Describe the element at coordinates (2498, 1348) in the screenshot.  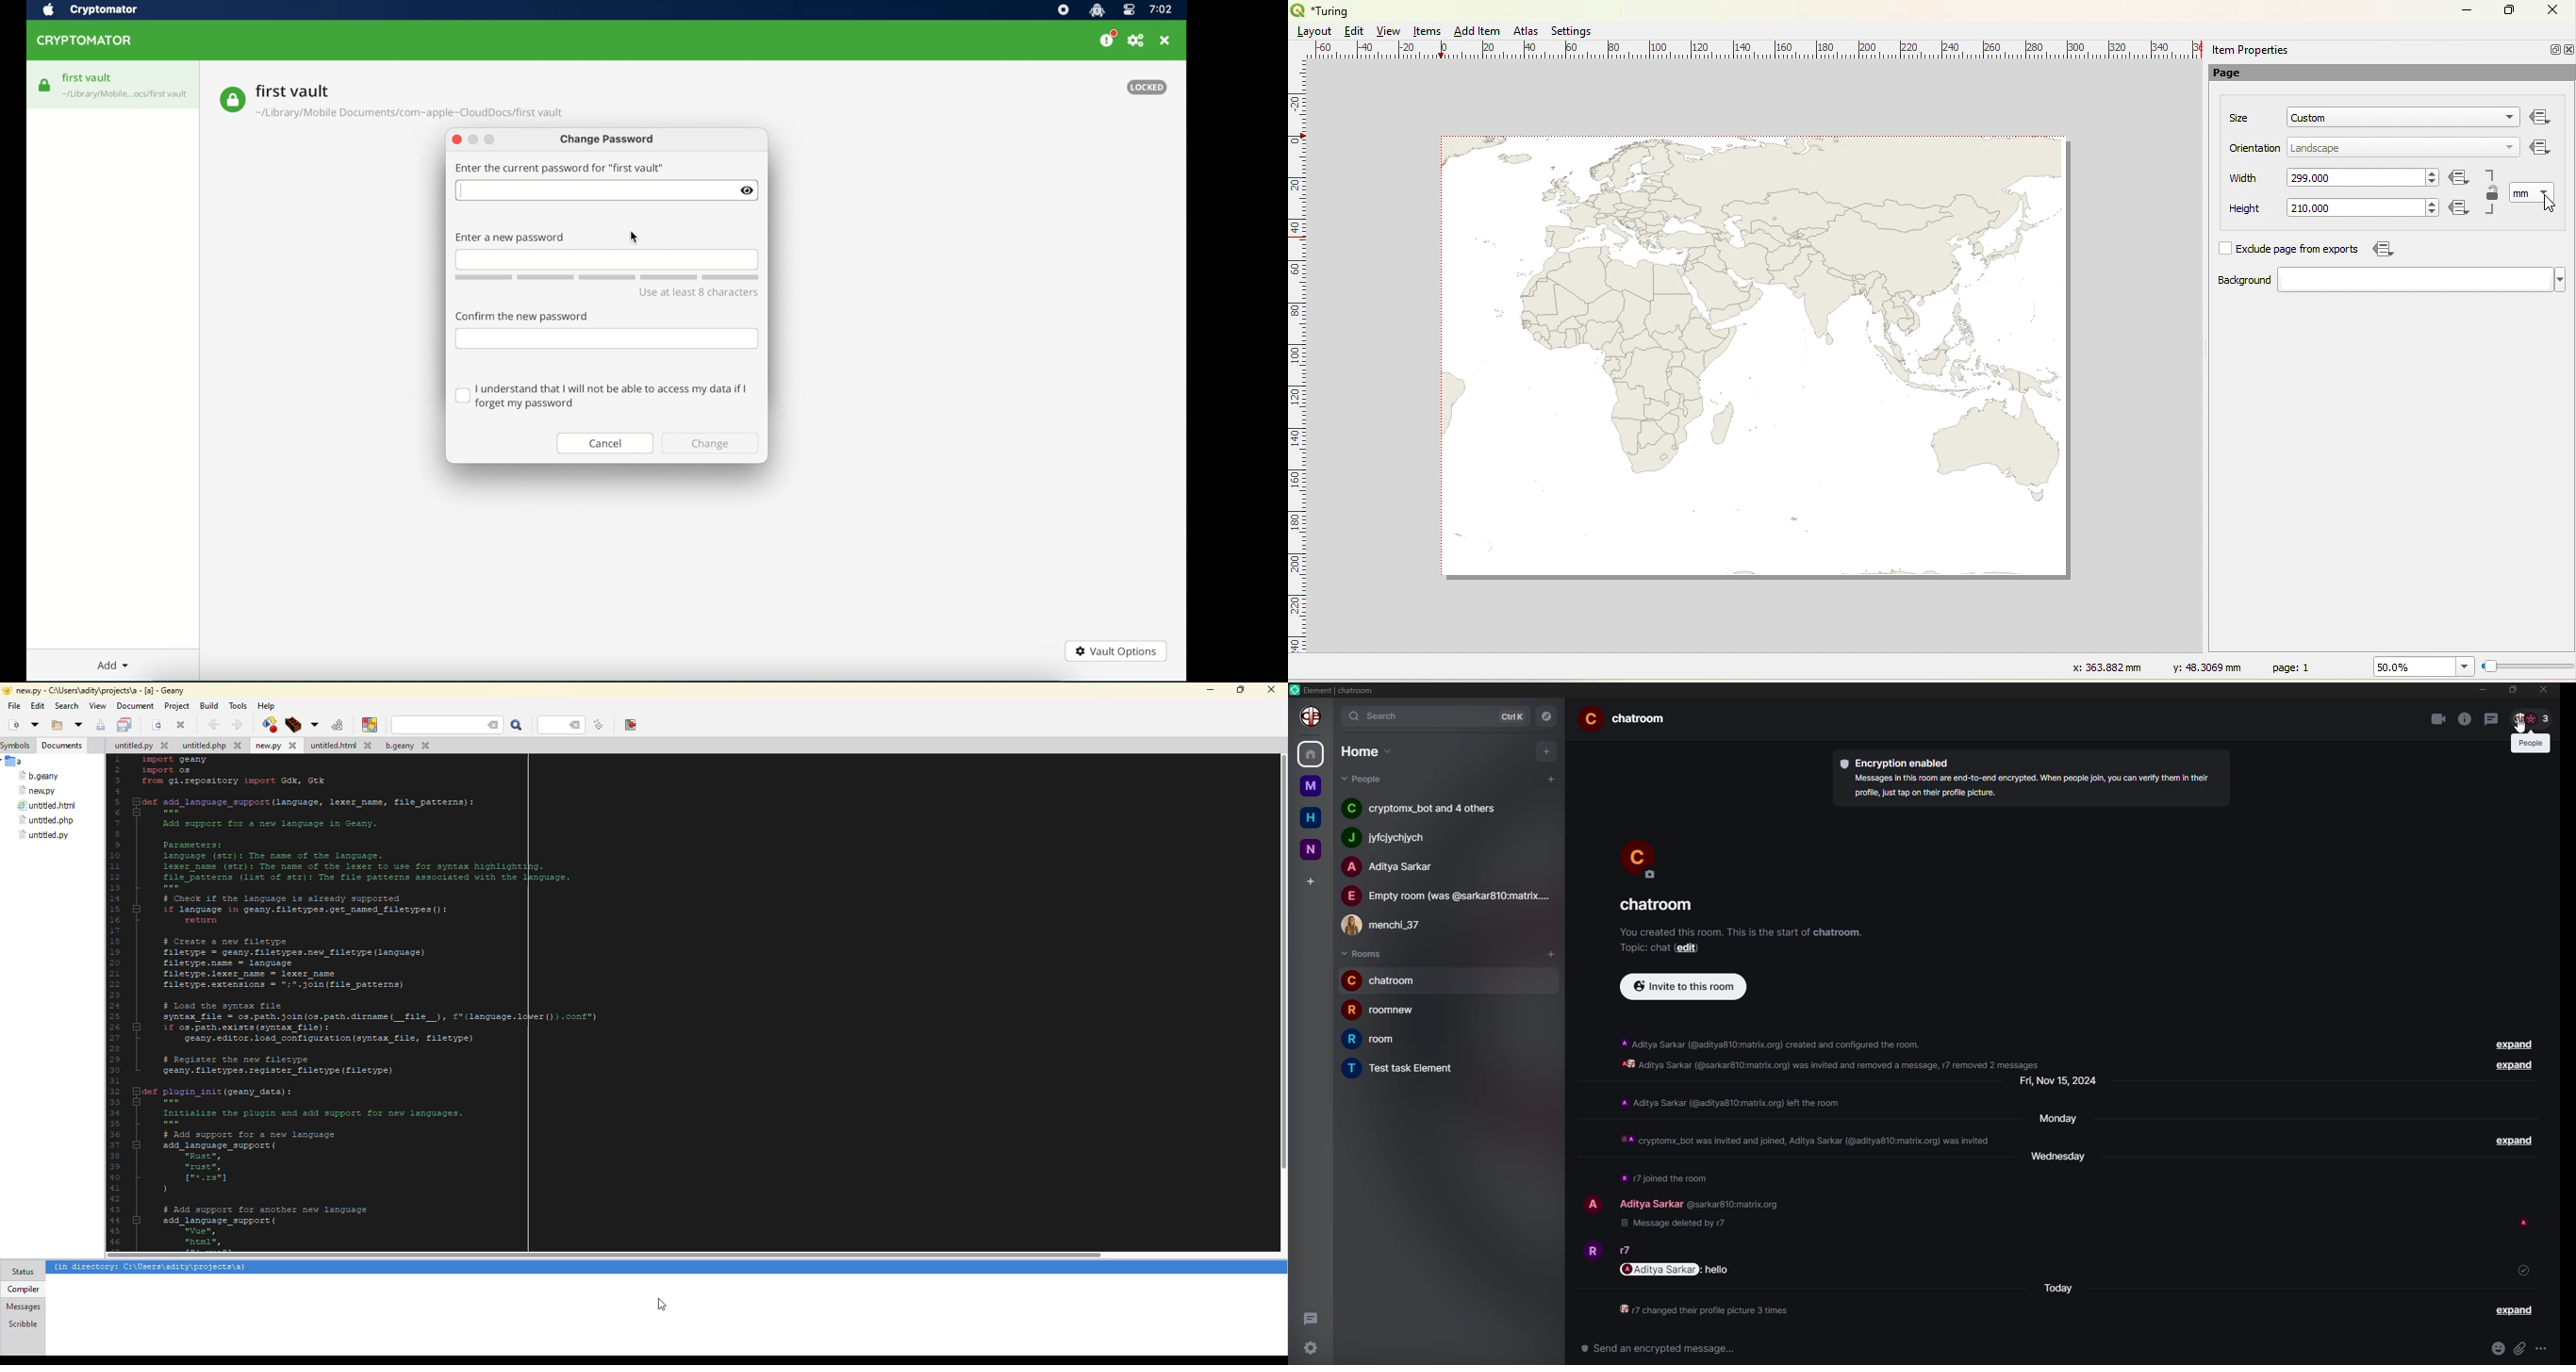
I see `emoji` at that location.